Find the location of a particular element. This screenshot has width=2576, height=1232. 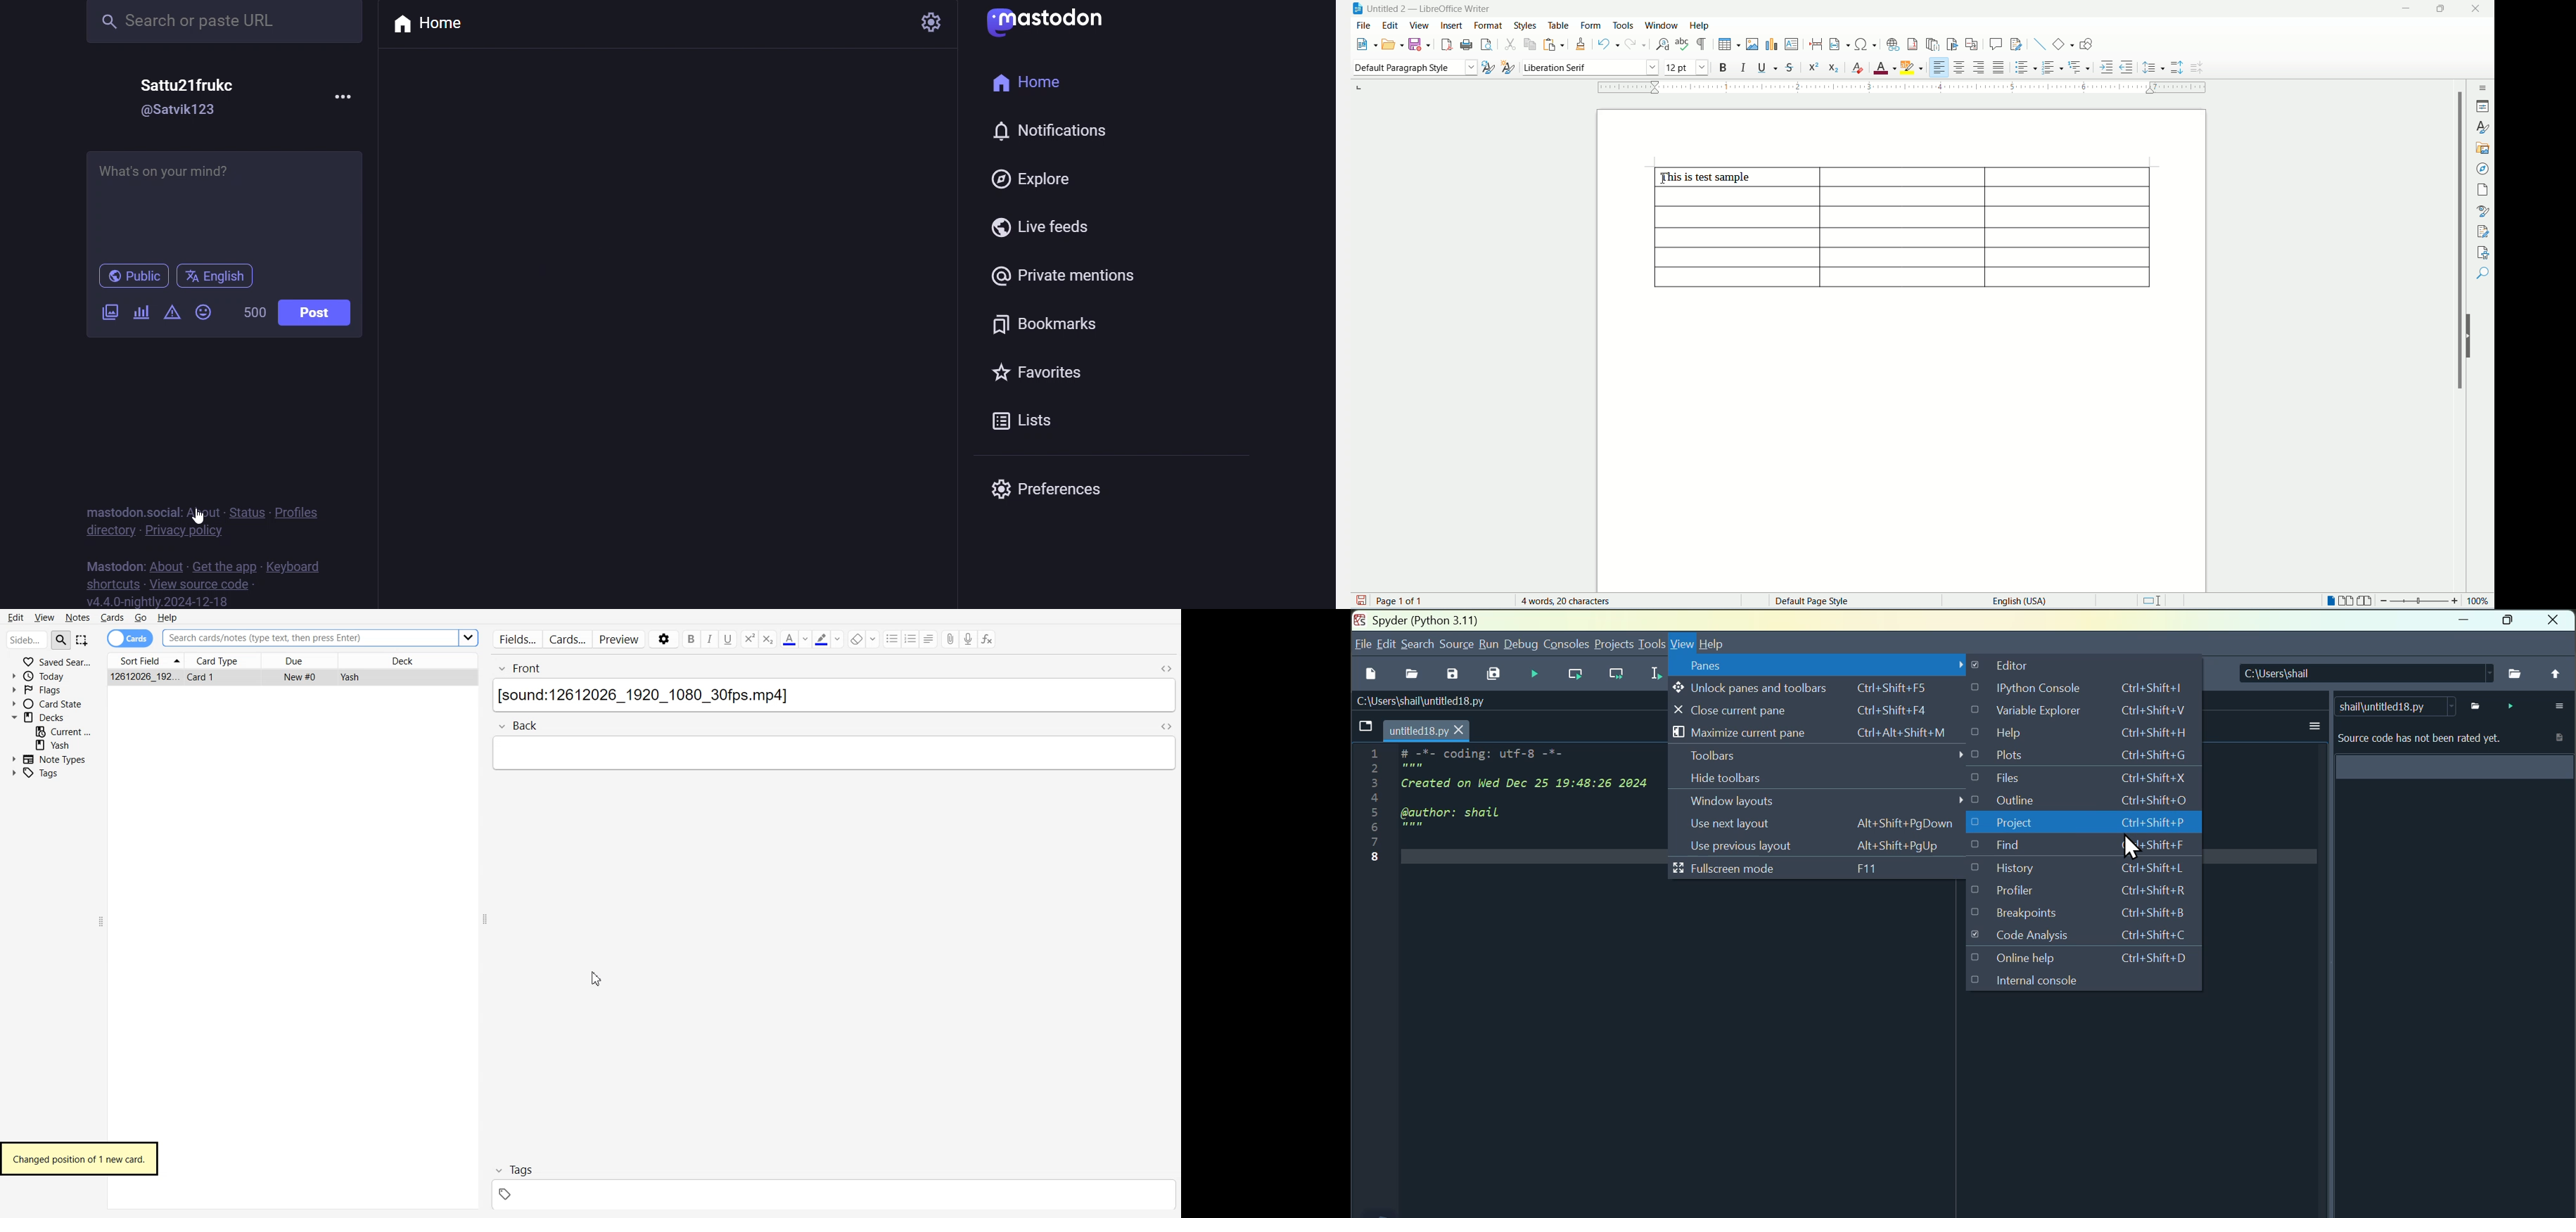

navigator is located at coordinates (2484, 167).